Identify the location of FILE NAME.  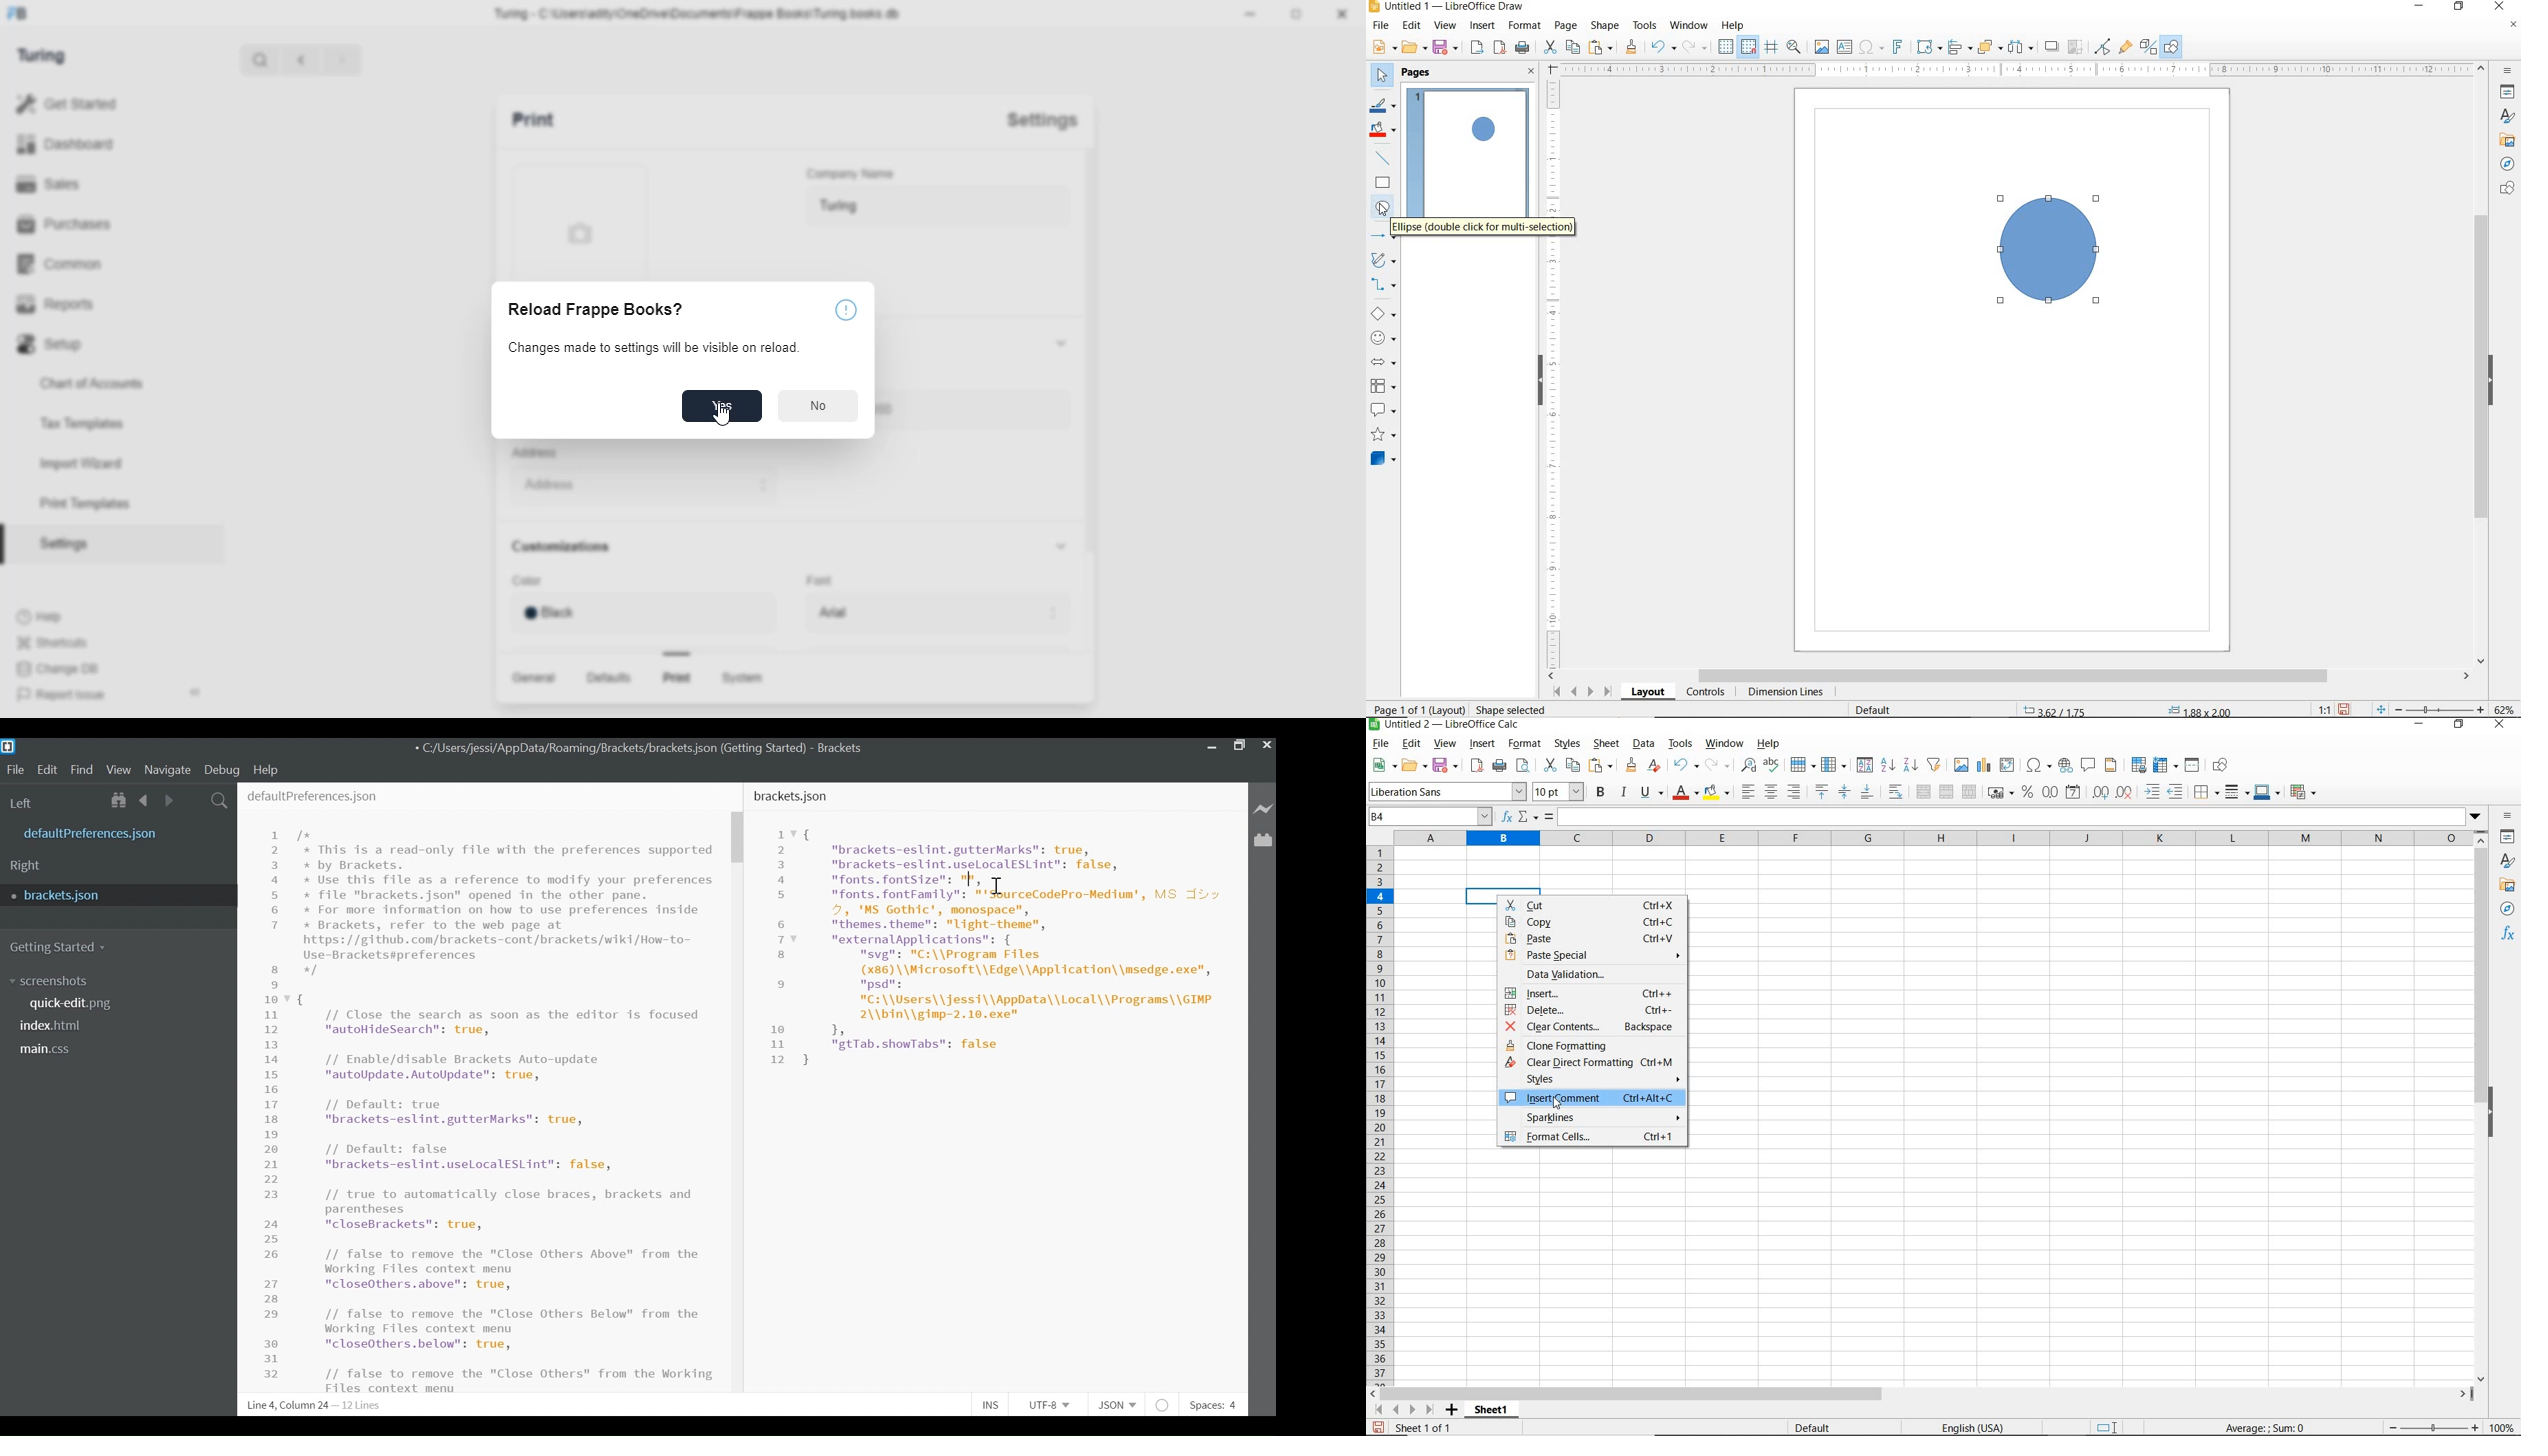
(1446, 8).